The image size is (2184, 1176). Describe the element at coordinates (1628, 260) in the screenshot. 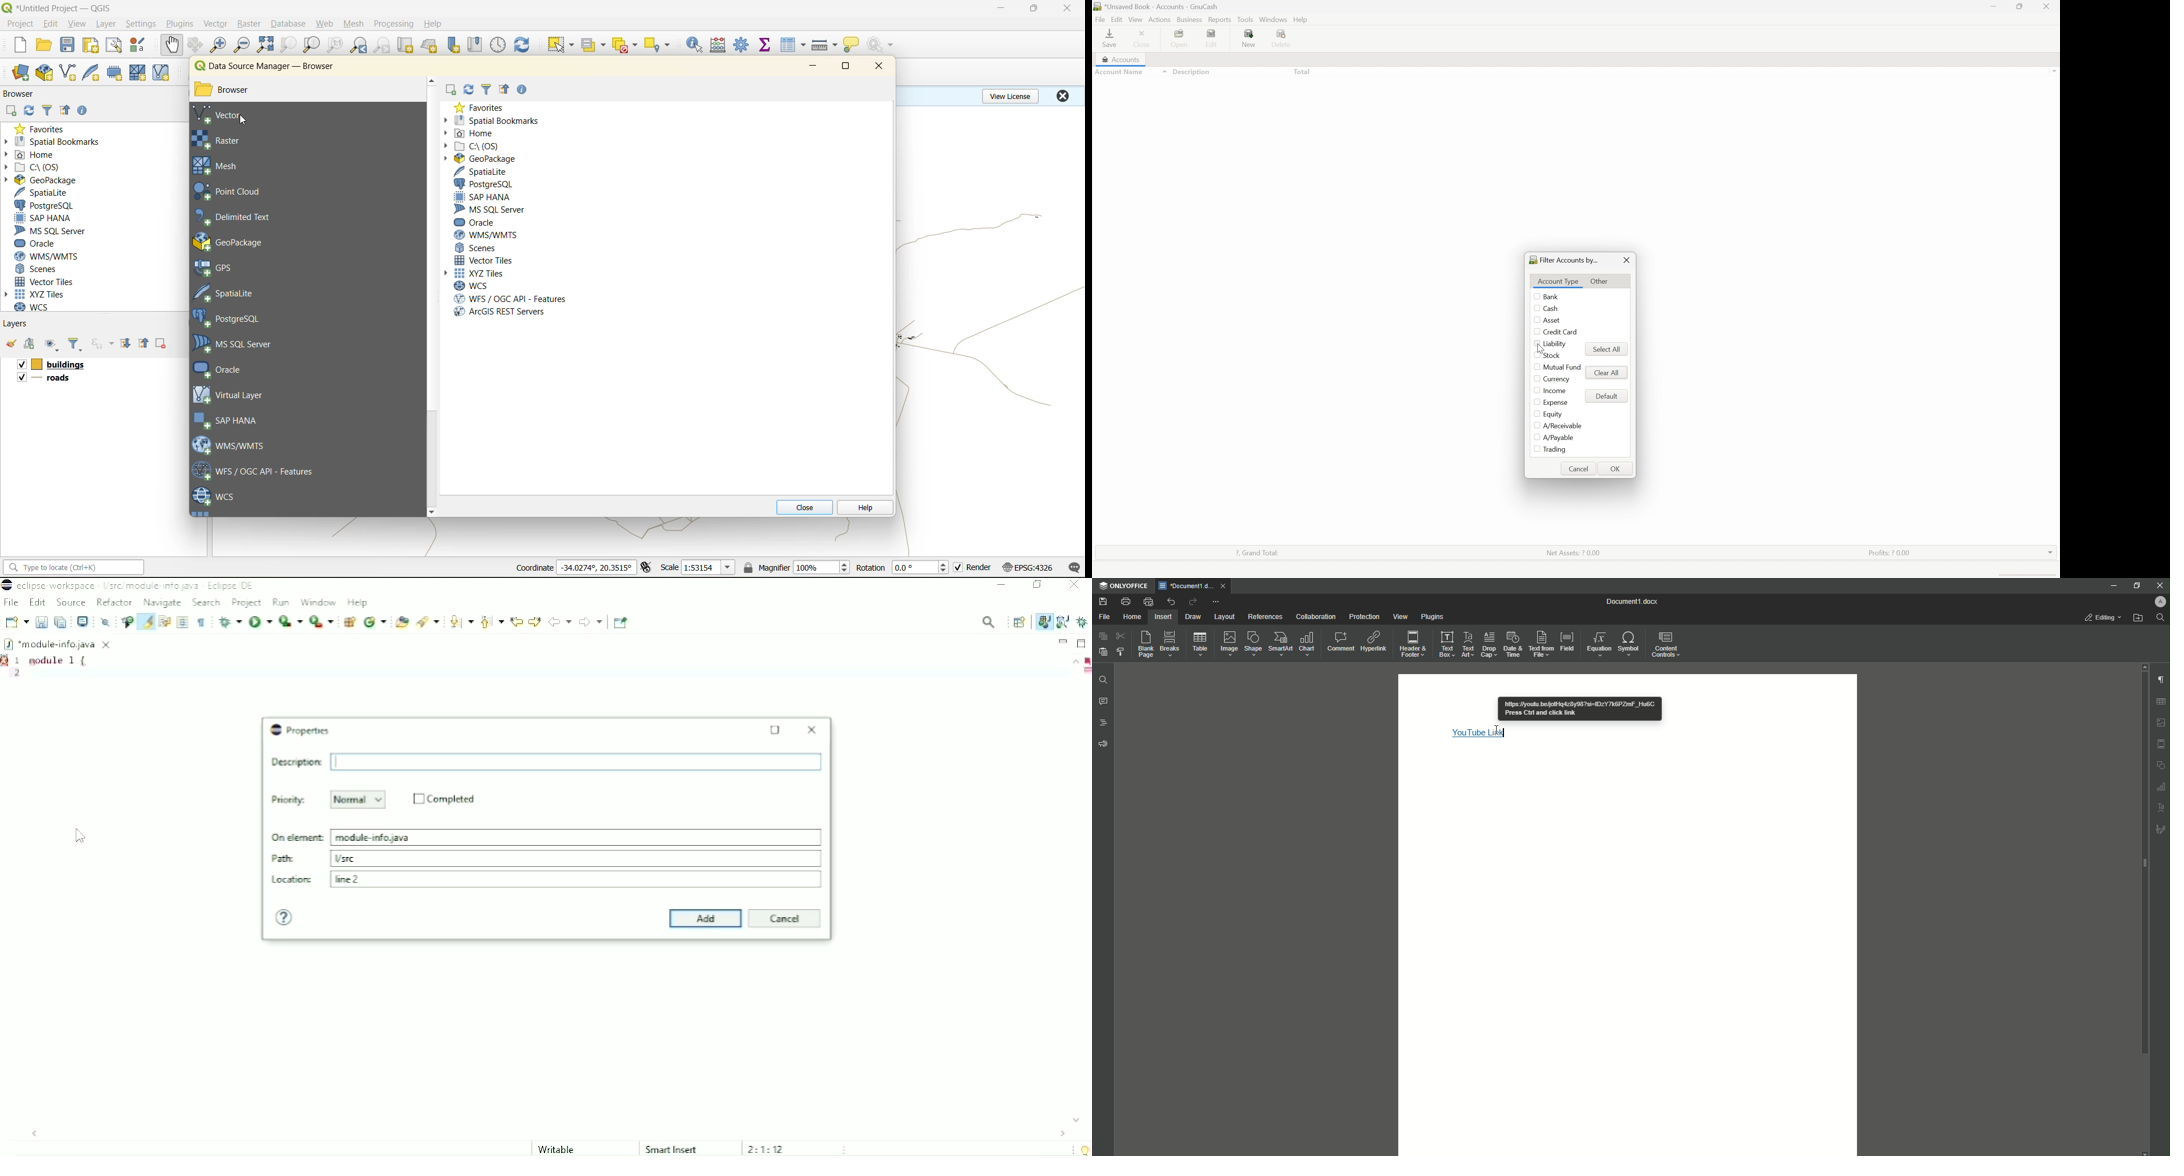

I see `Close` at that location.